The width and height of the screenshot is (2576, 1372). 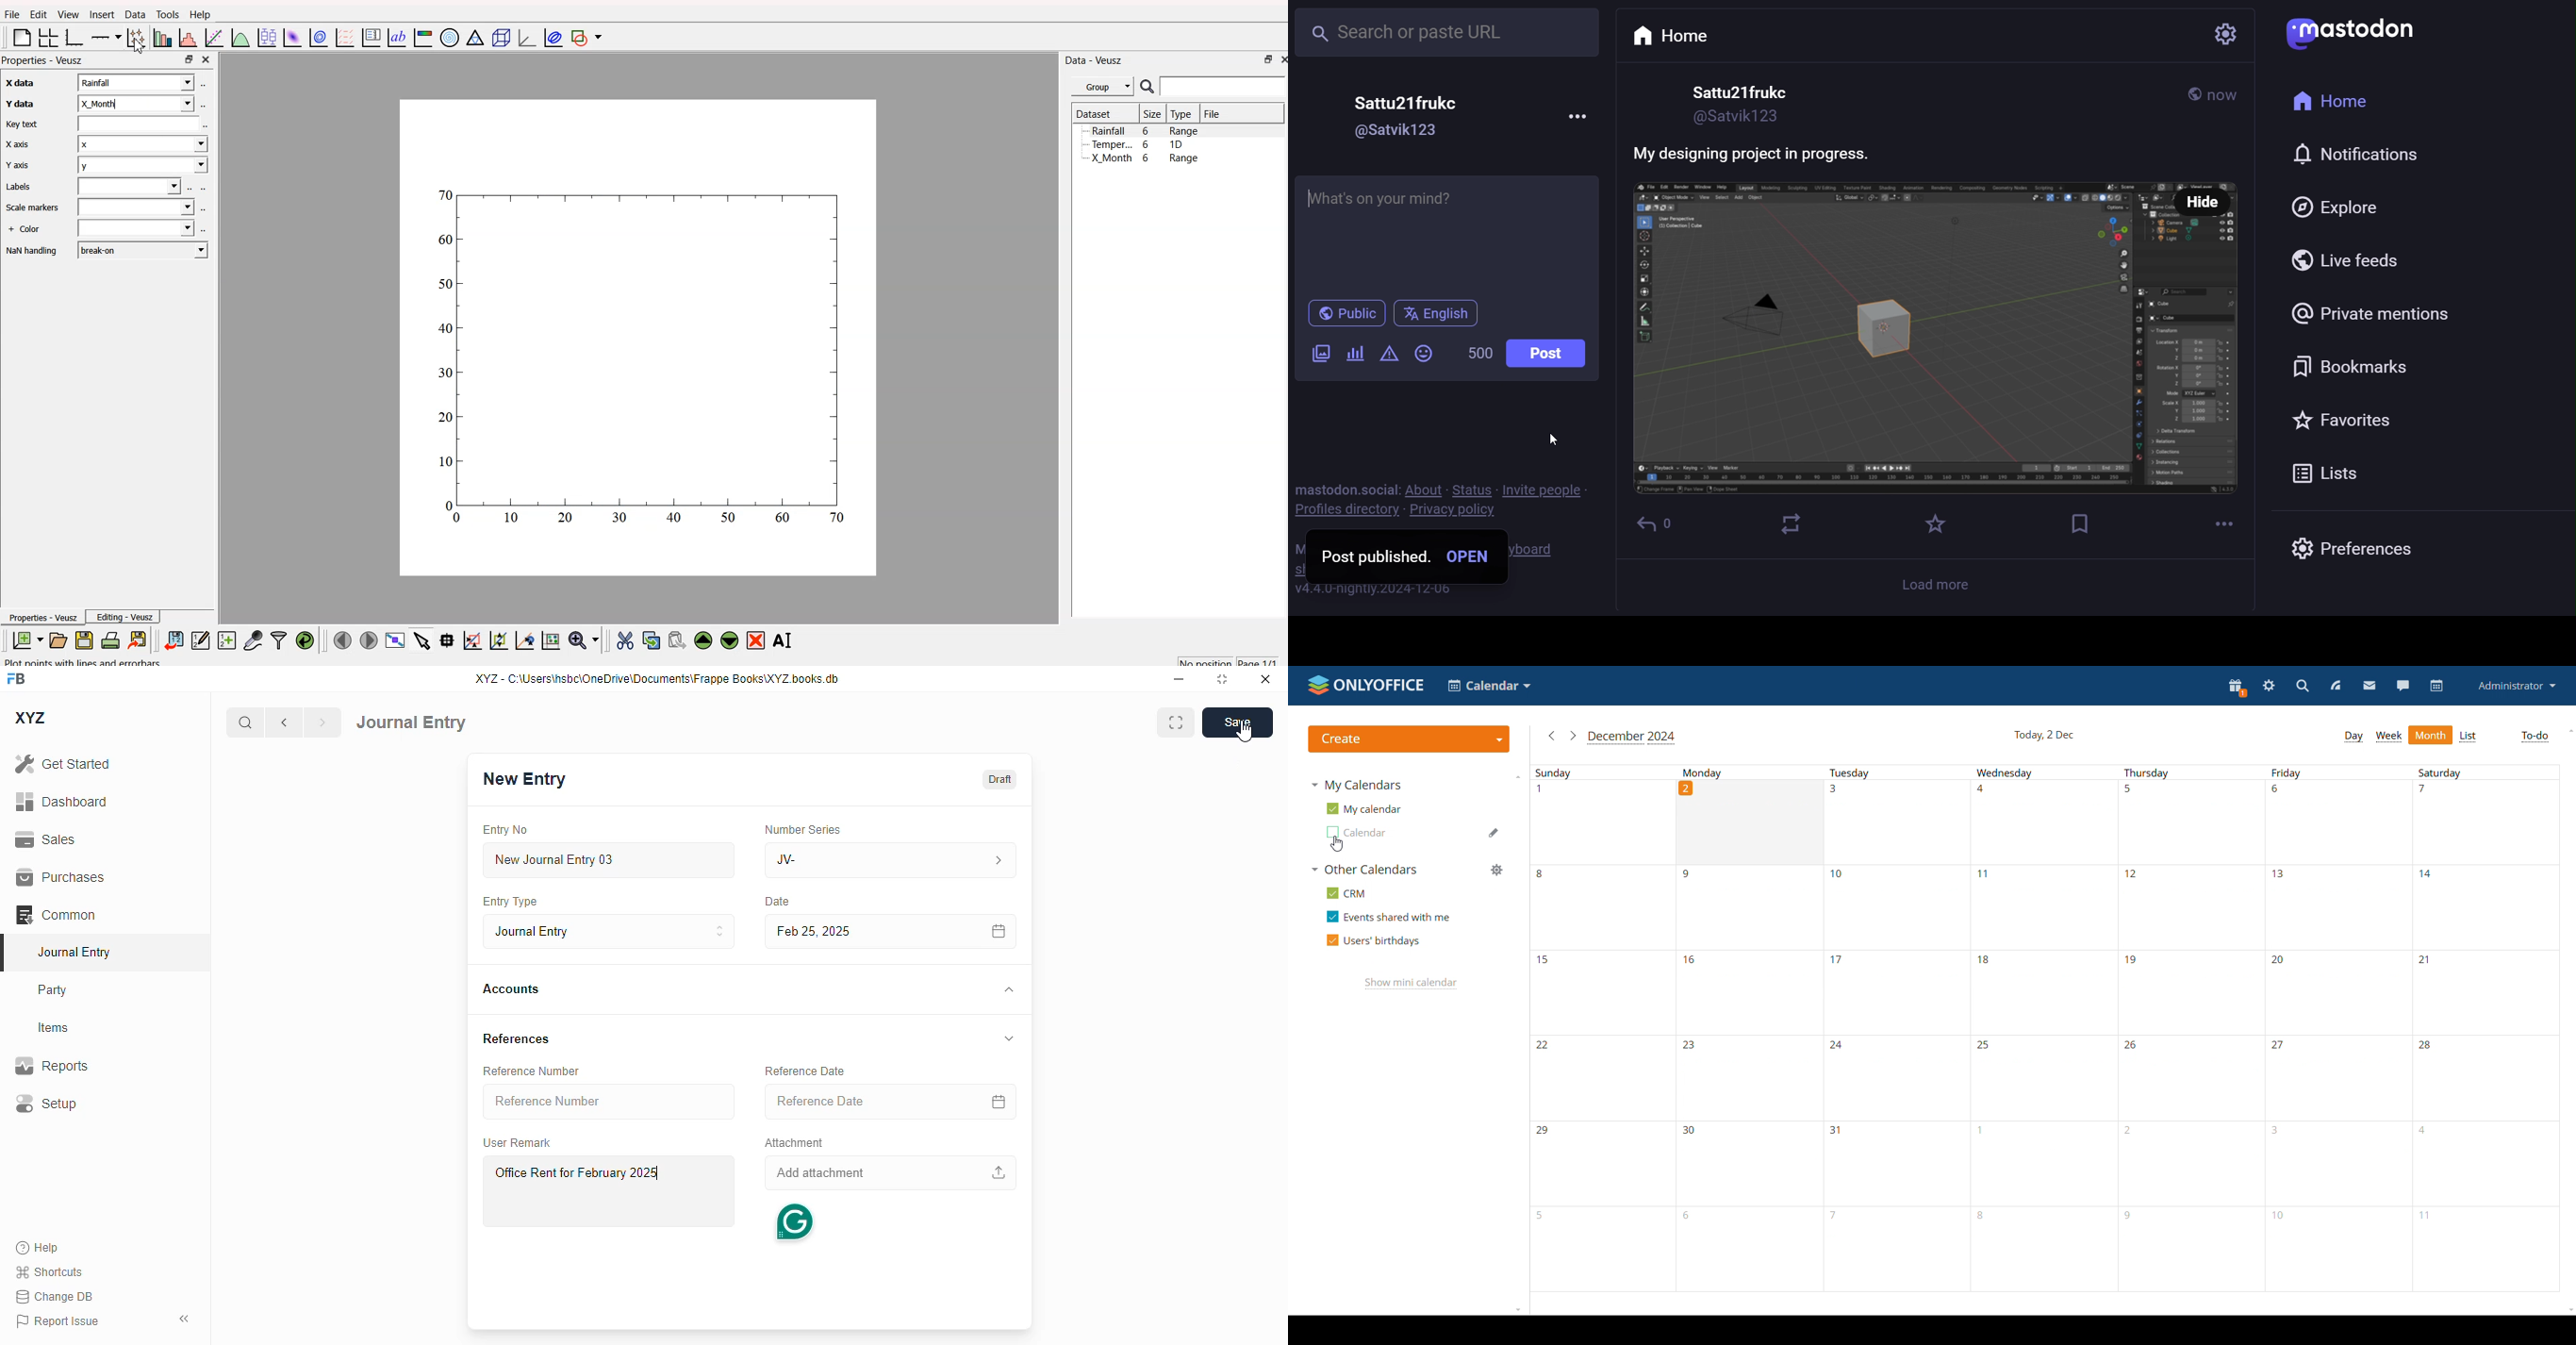 I want to click on previous, so click(x=284, y=722).